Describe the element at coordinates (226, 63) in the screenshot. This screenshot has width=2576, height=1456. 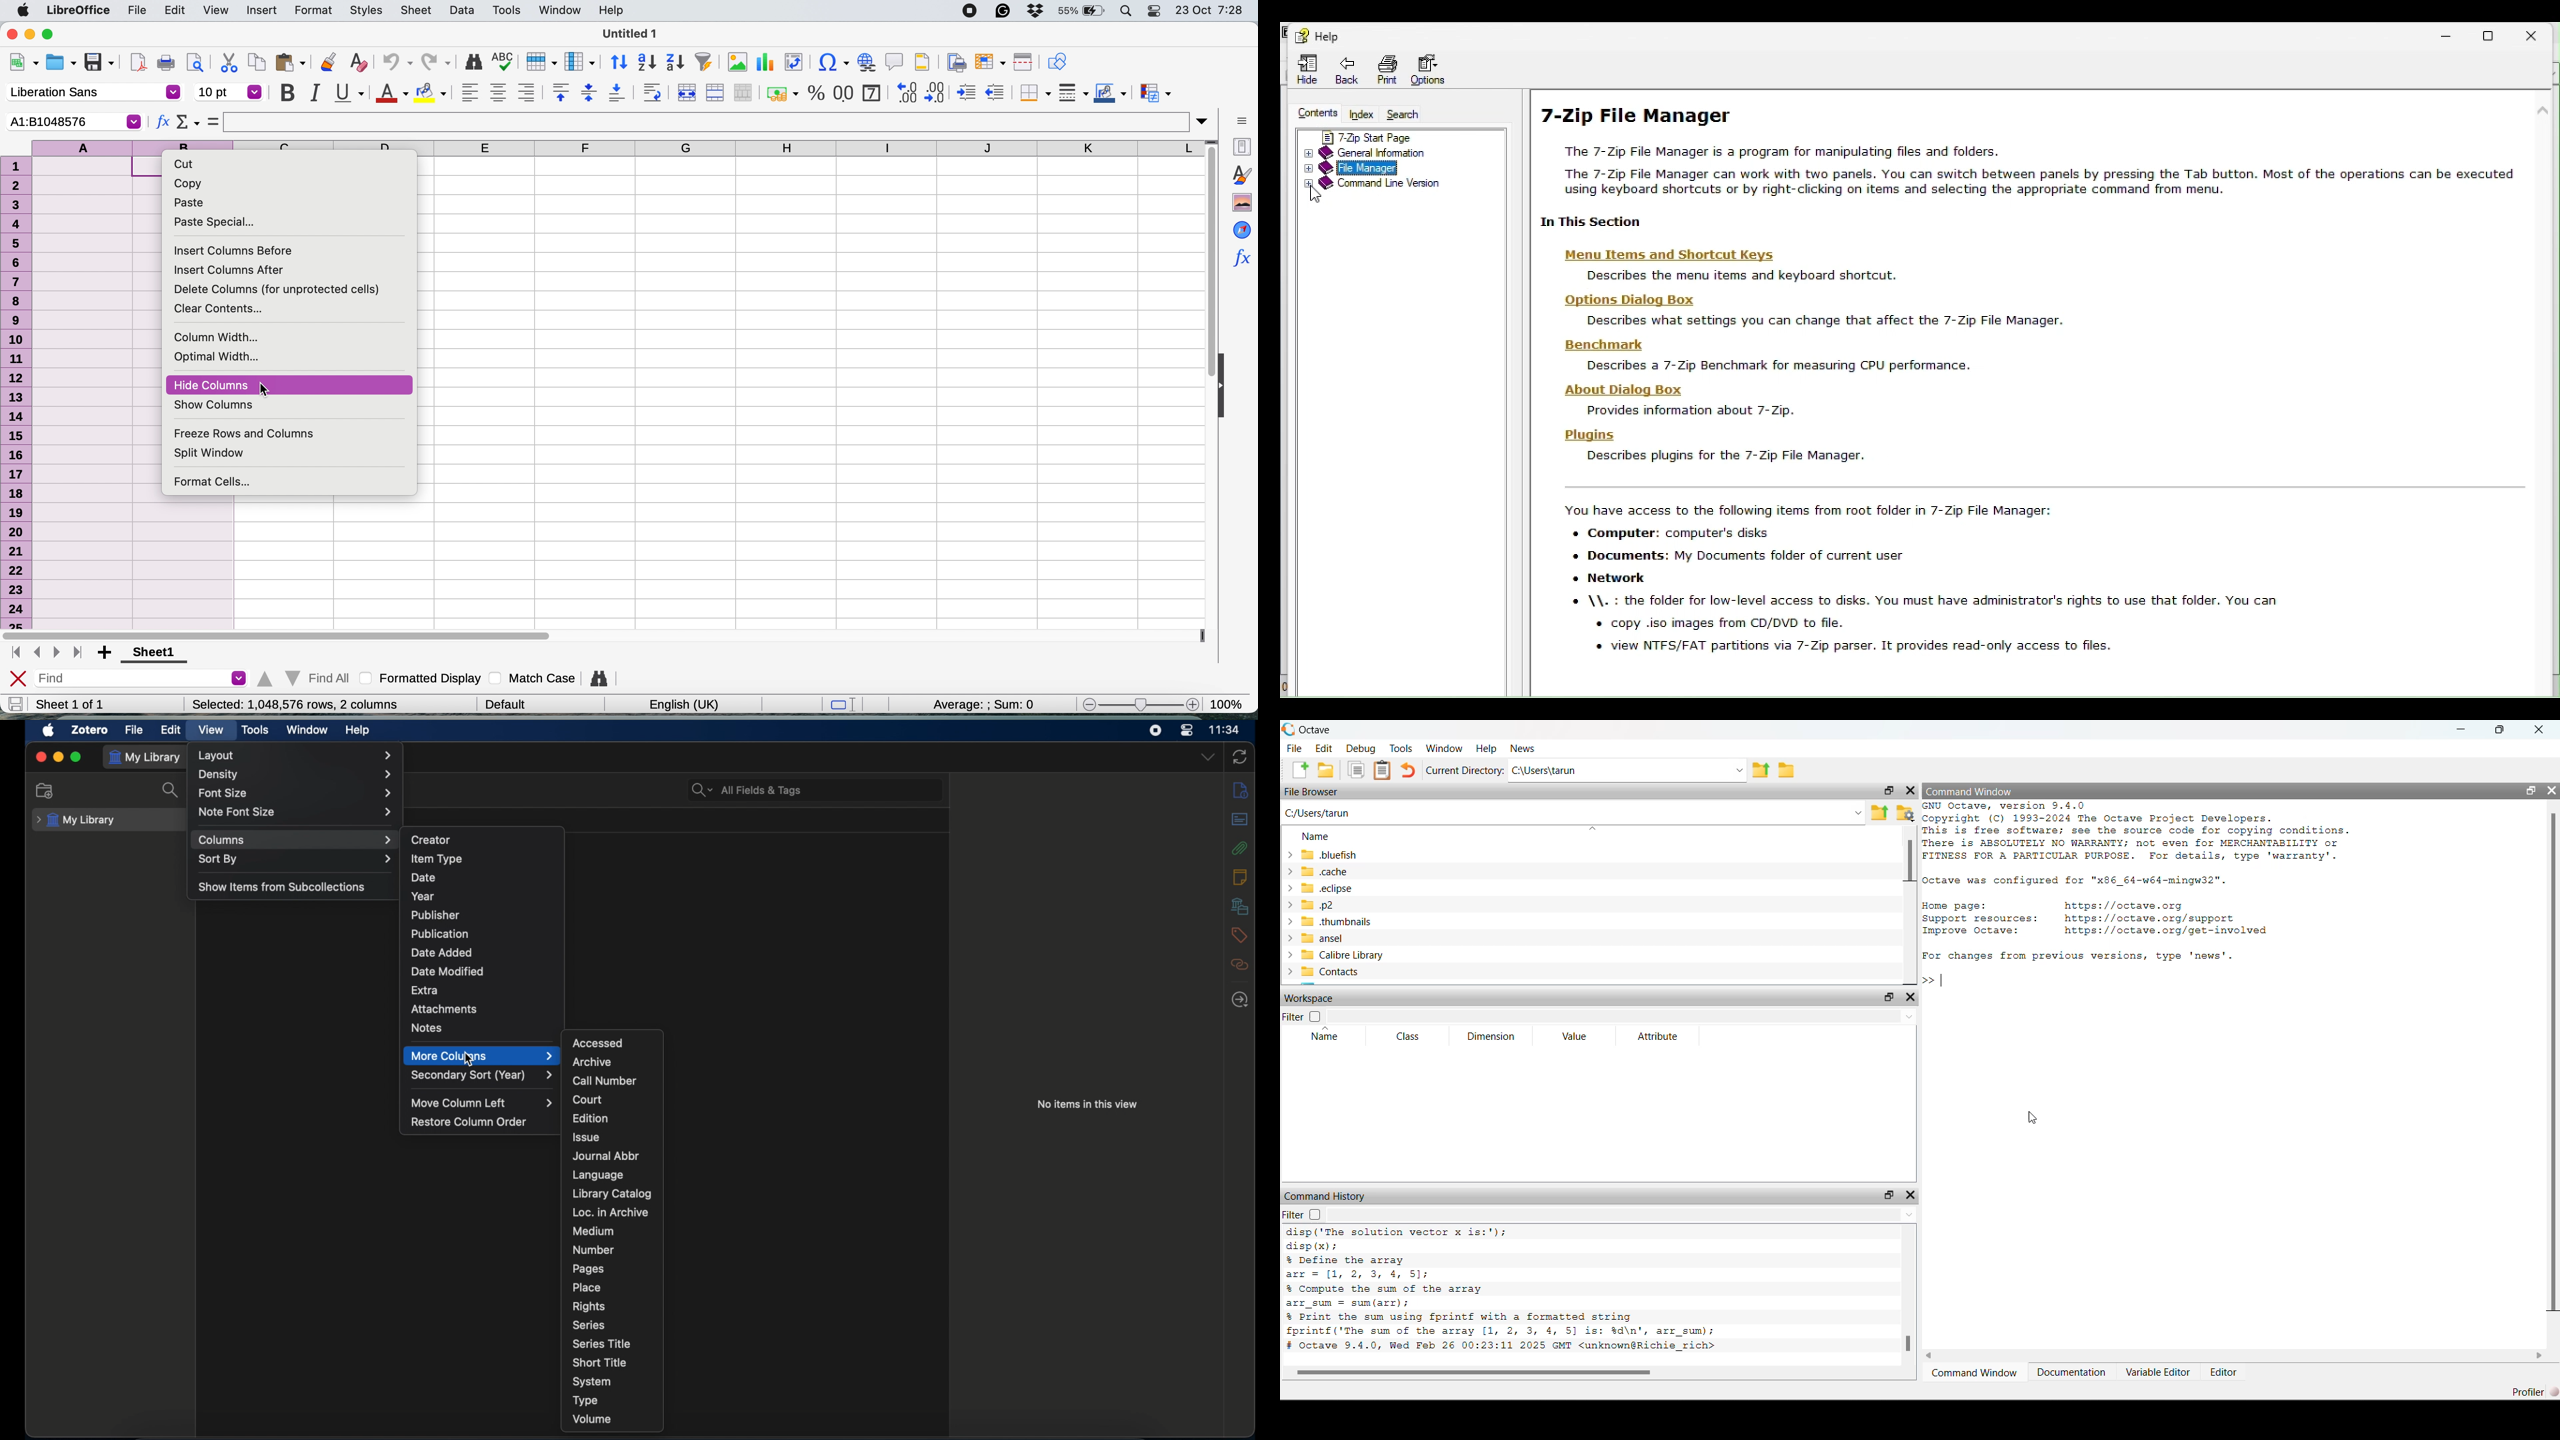
I see `cut` at that location.